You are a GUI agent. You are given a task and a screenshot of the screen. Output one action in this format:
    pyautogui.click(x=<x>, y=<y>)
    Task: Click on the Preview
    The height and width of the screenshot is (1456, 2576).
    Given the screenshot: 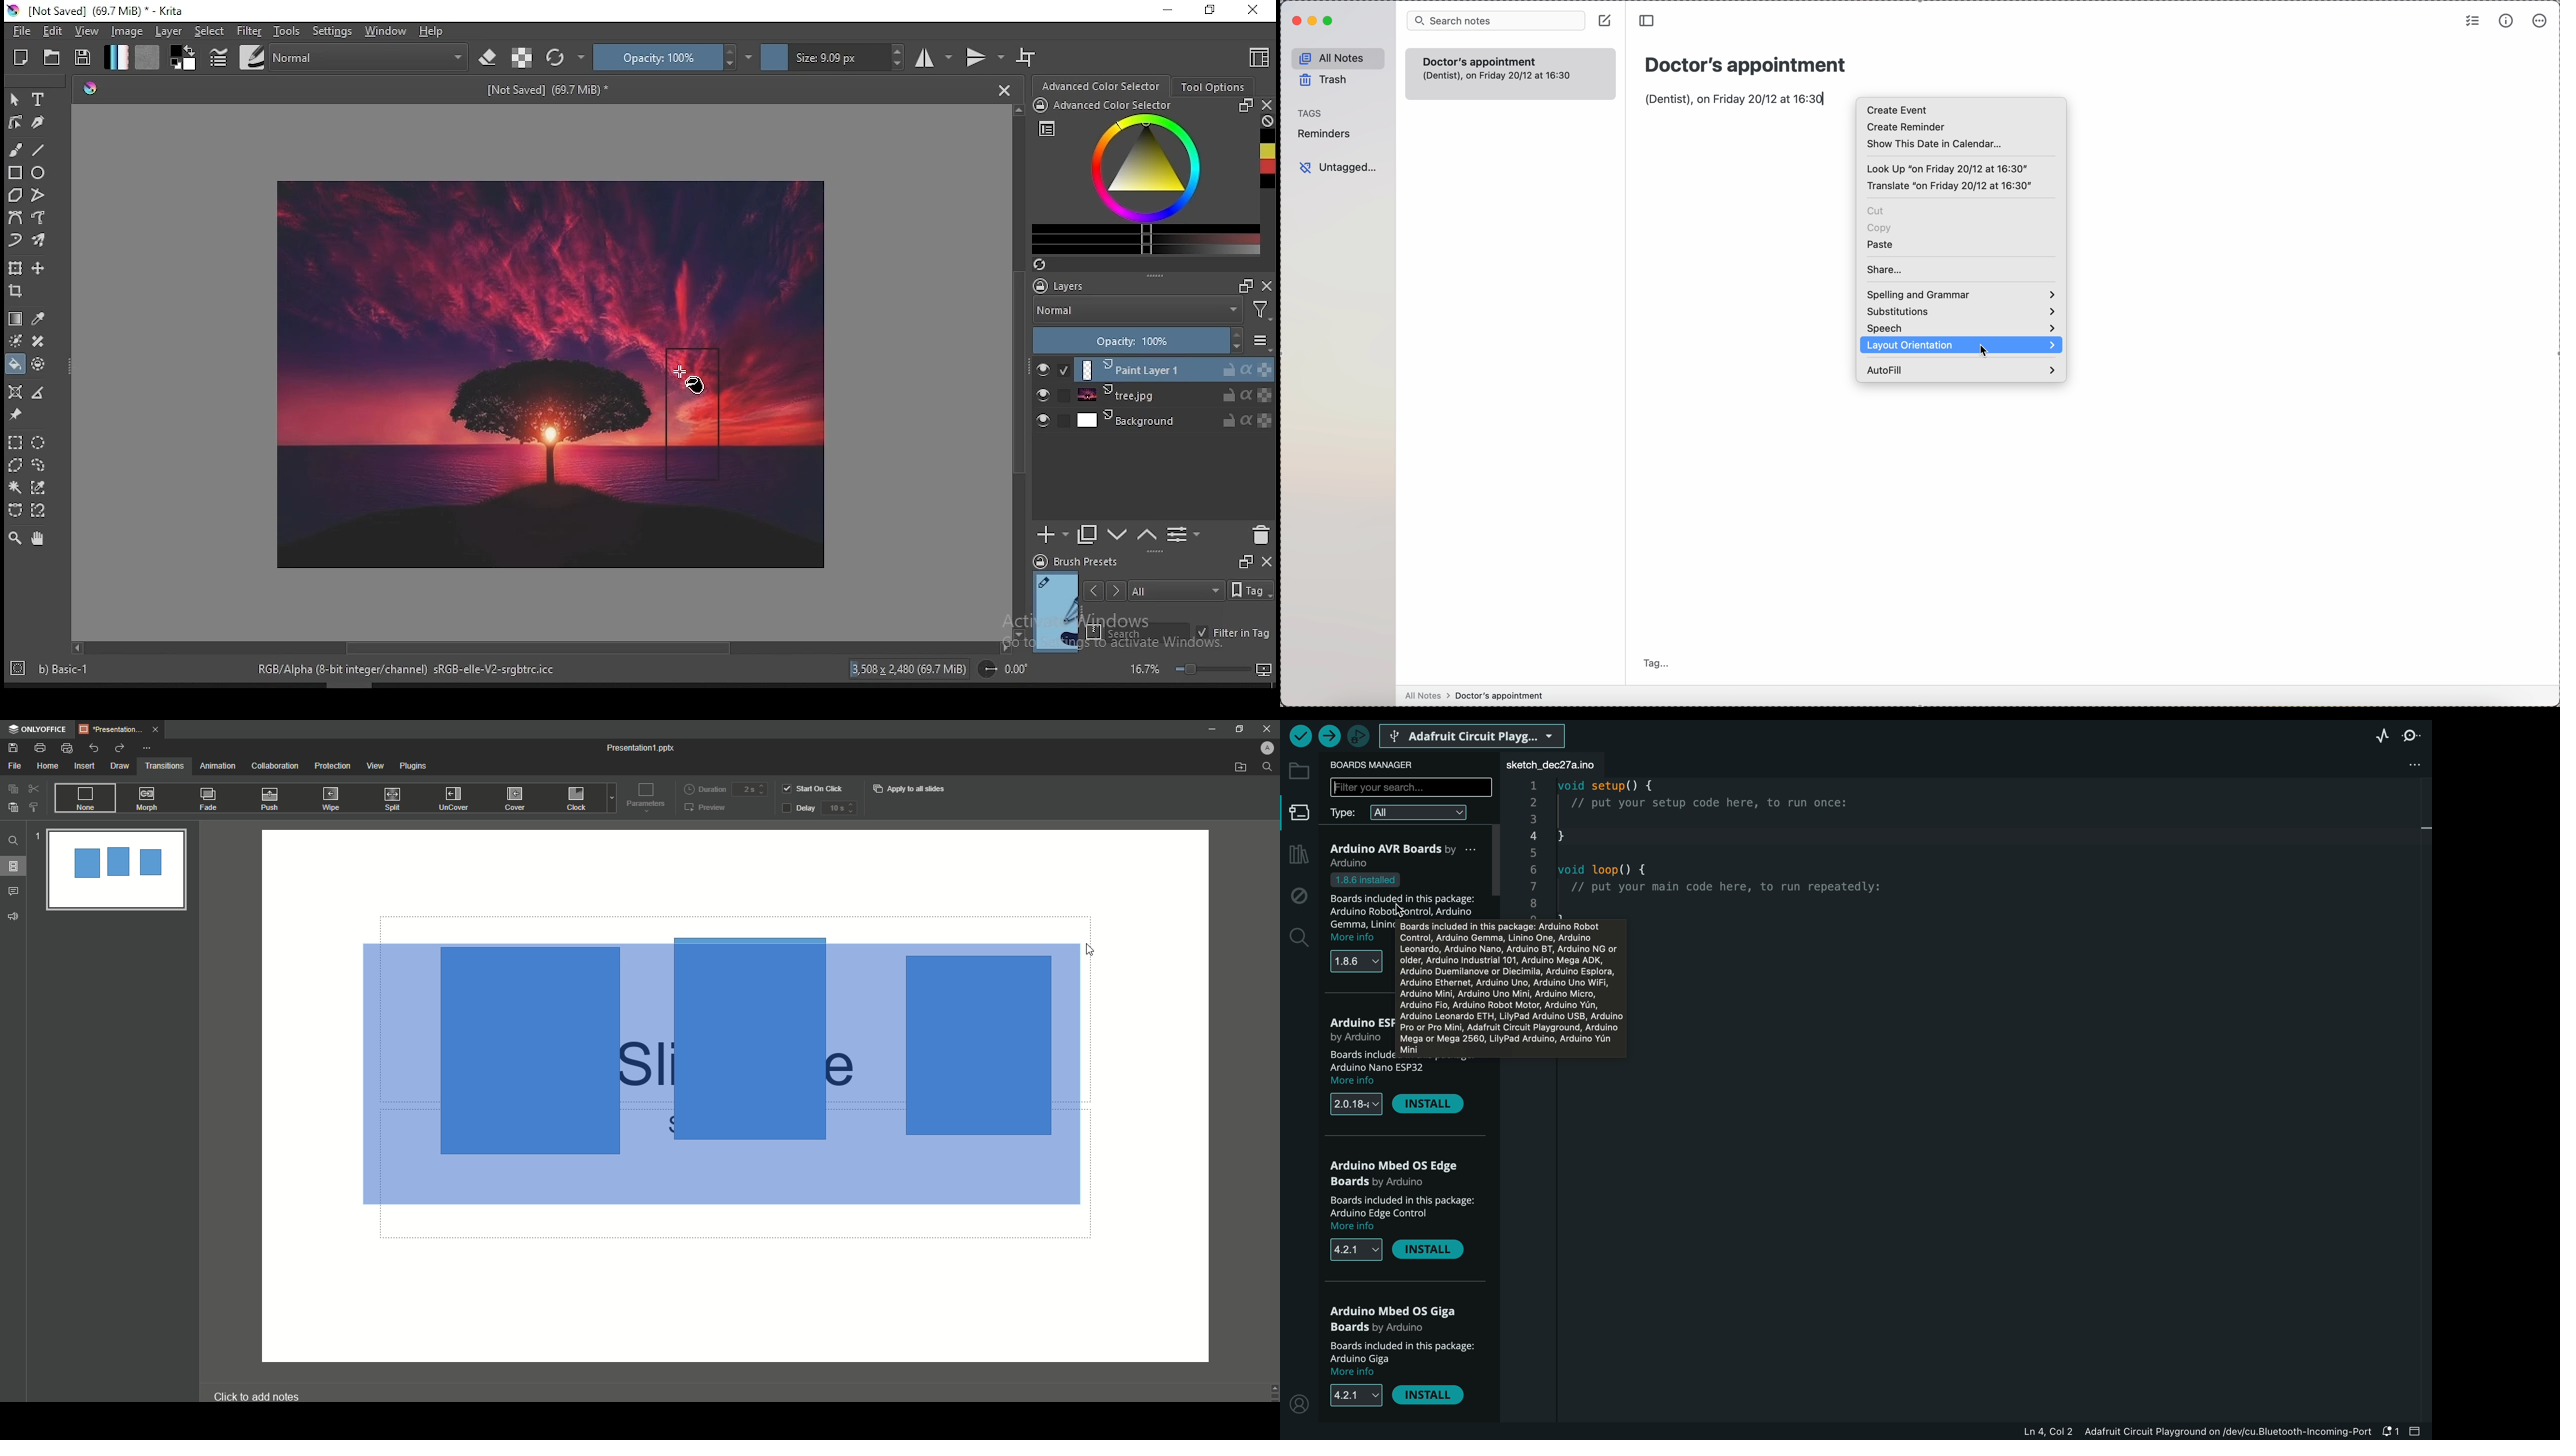 What is the action you would take?
    pyautogui.click(x=706, y=809)
    